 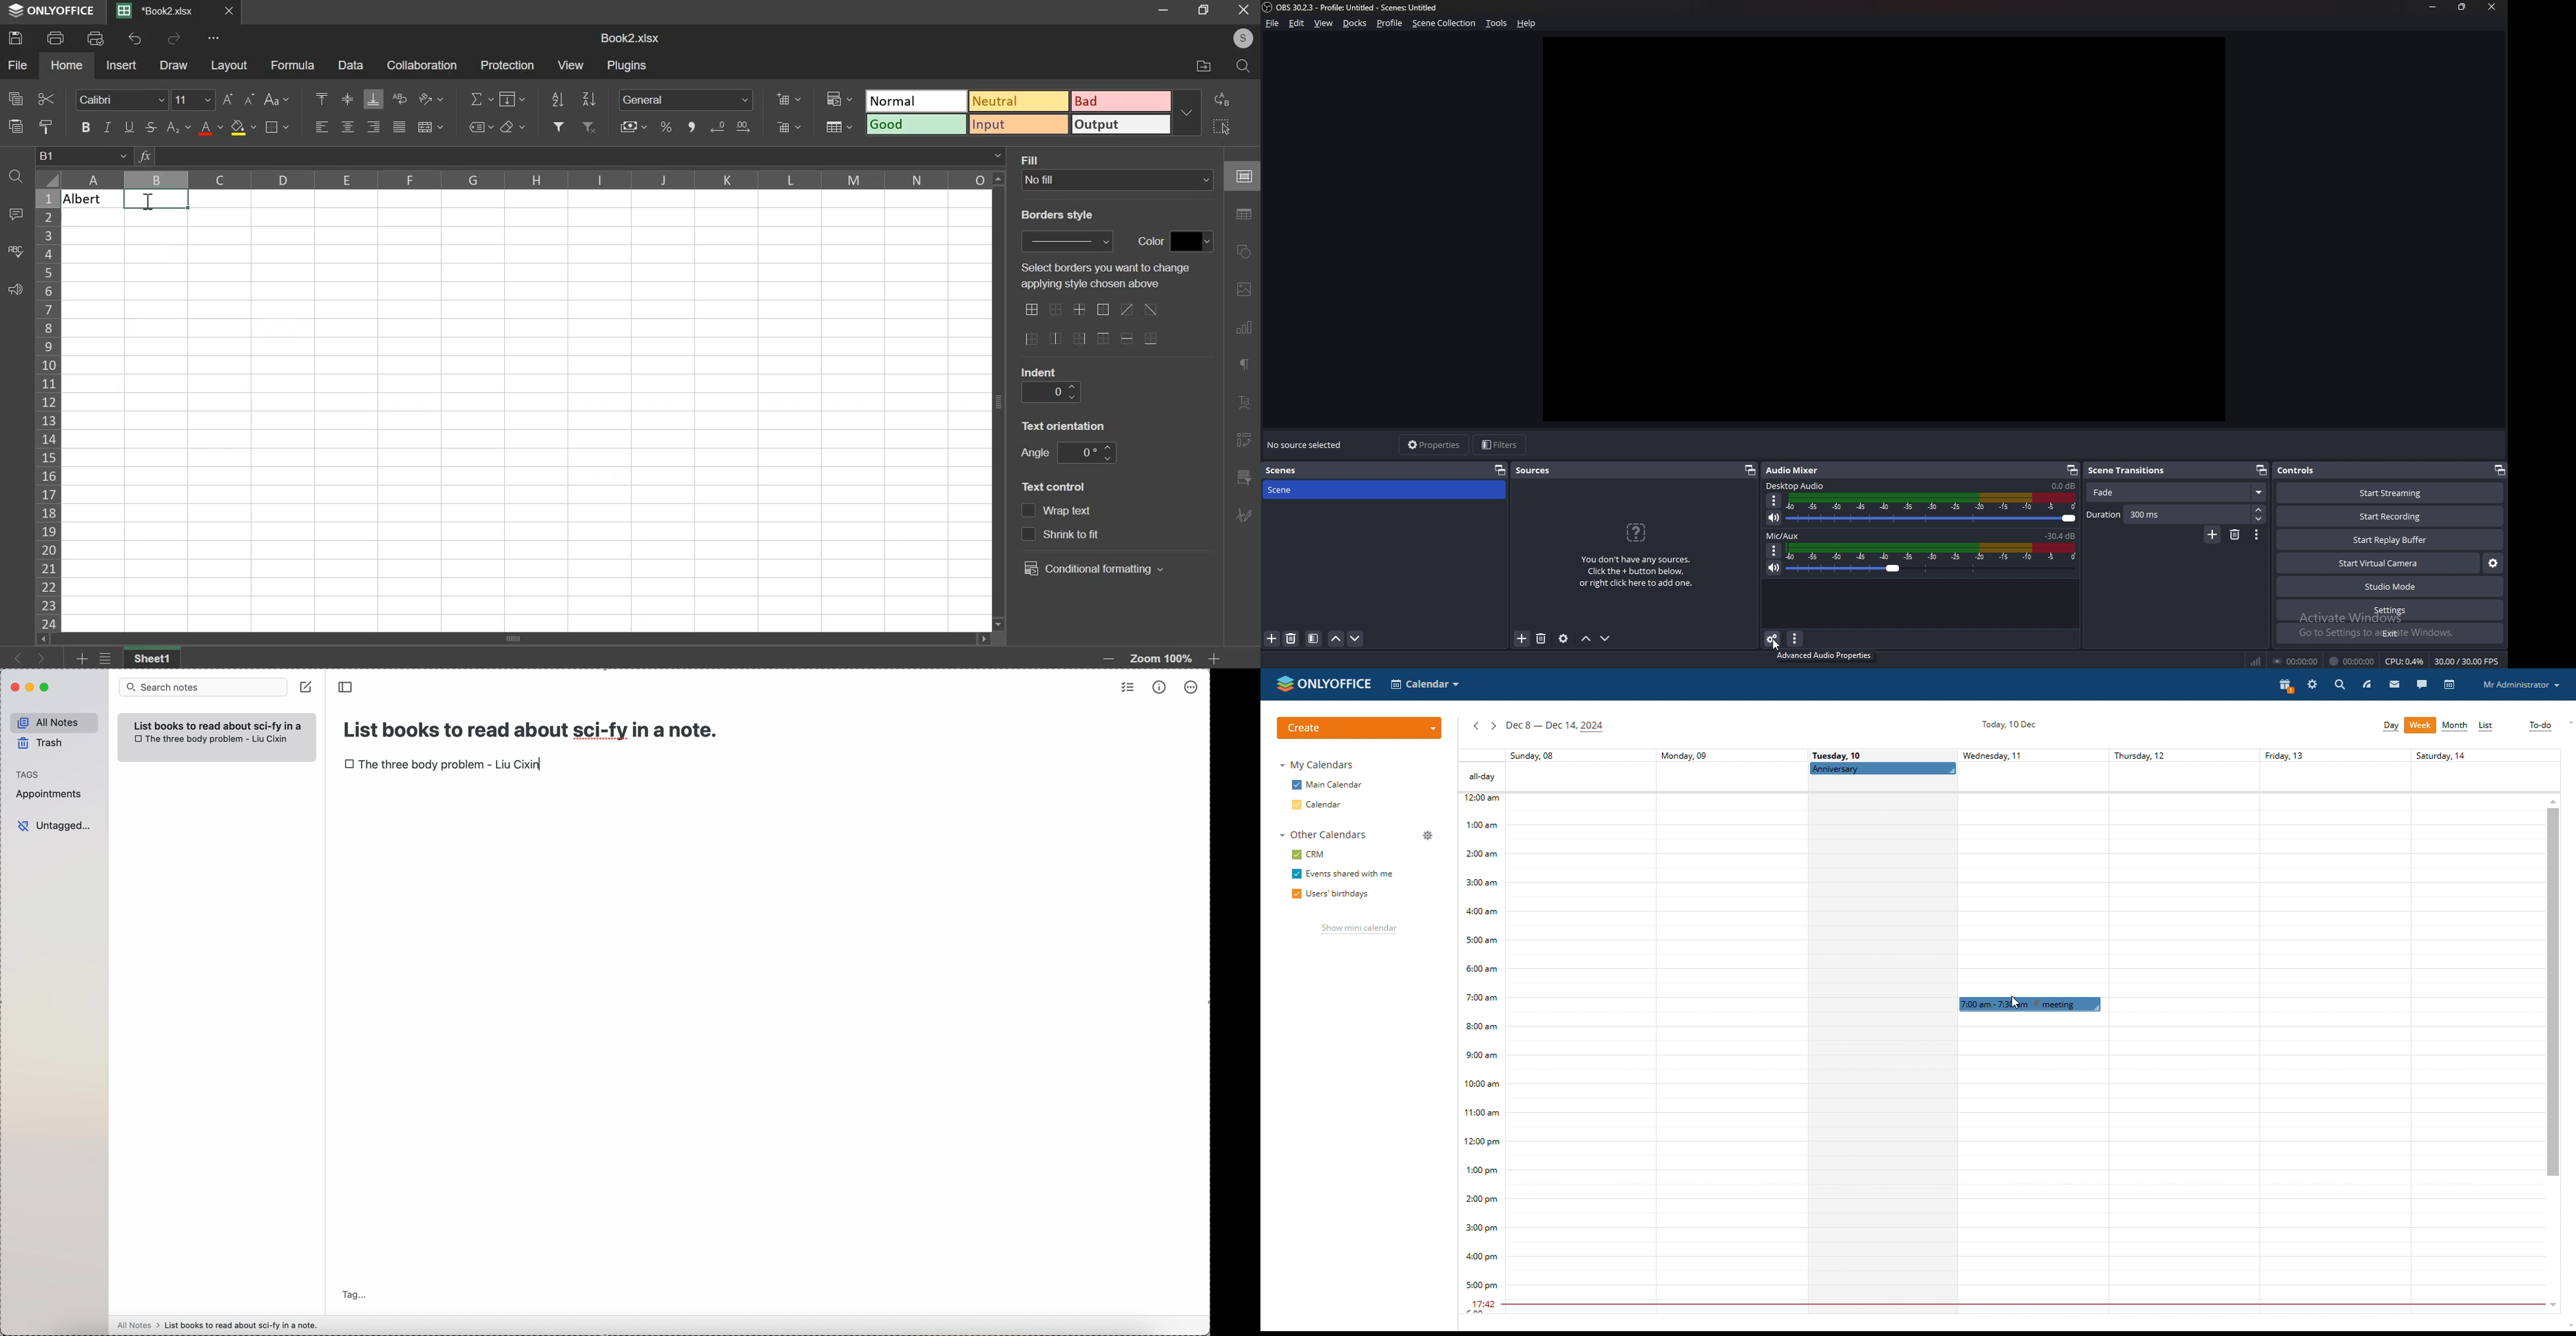 What do you see at coordinates (1888, 230) in the screenshot?
I see `workspace` at bounding box center [1888, 230].